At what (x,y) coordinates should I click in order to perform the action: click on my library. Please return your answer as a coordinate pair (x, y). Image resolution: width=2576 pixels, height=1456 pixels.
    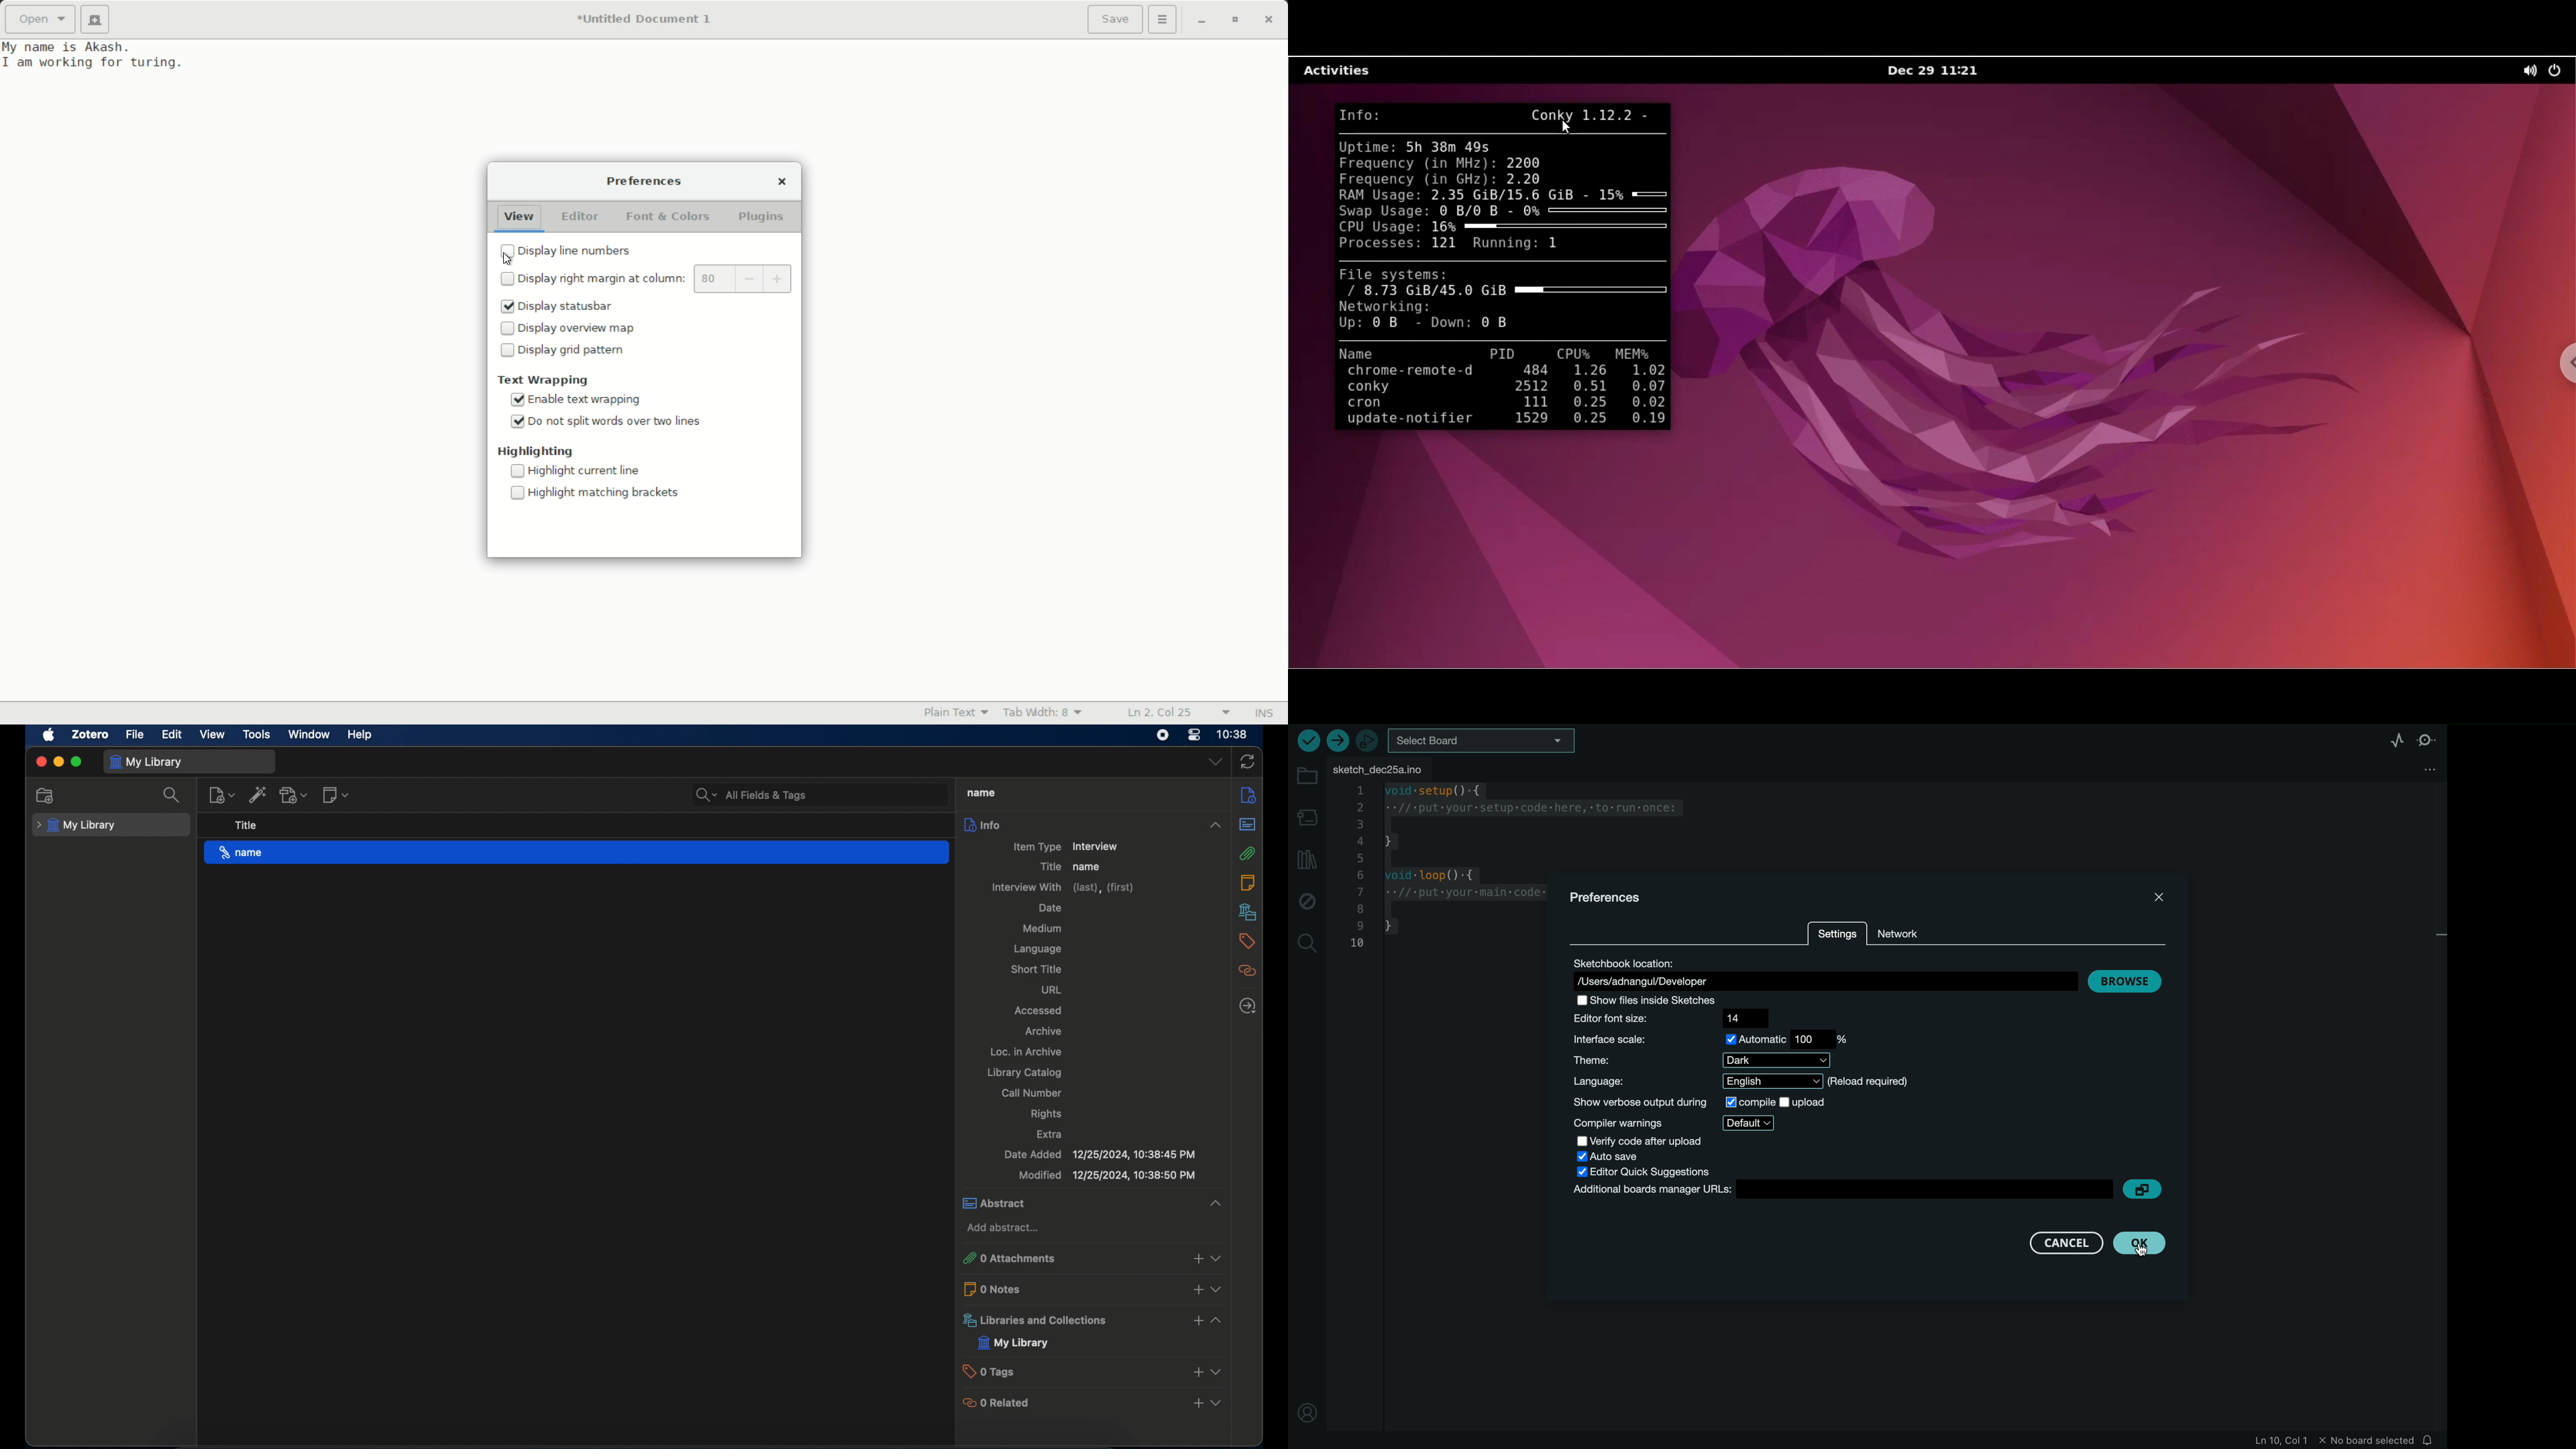
    Looking at the image, I should click on (146, 763).